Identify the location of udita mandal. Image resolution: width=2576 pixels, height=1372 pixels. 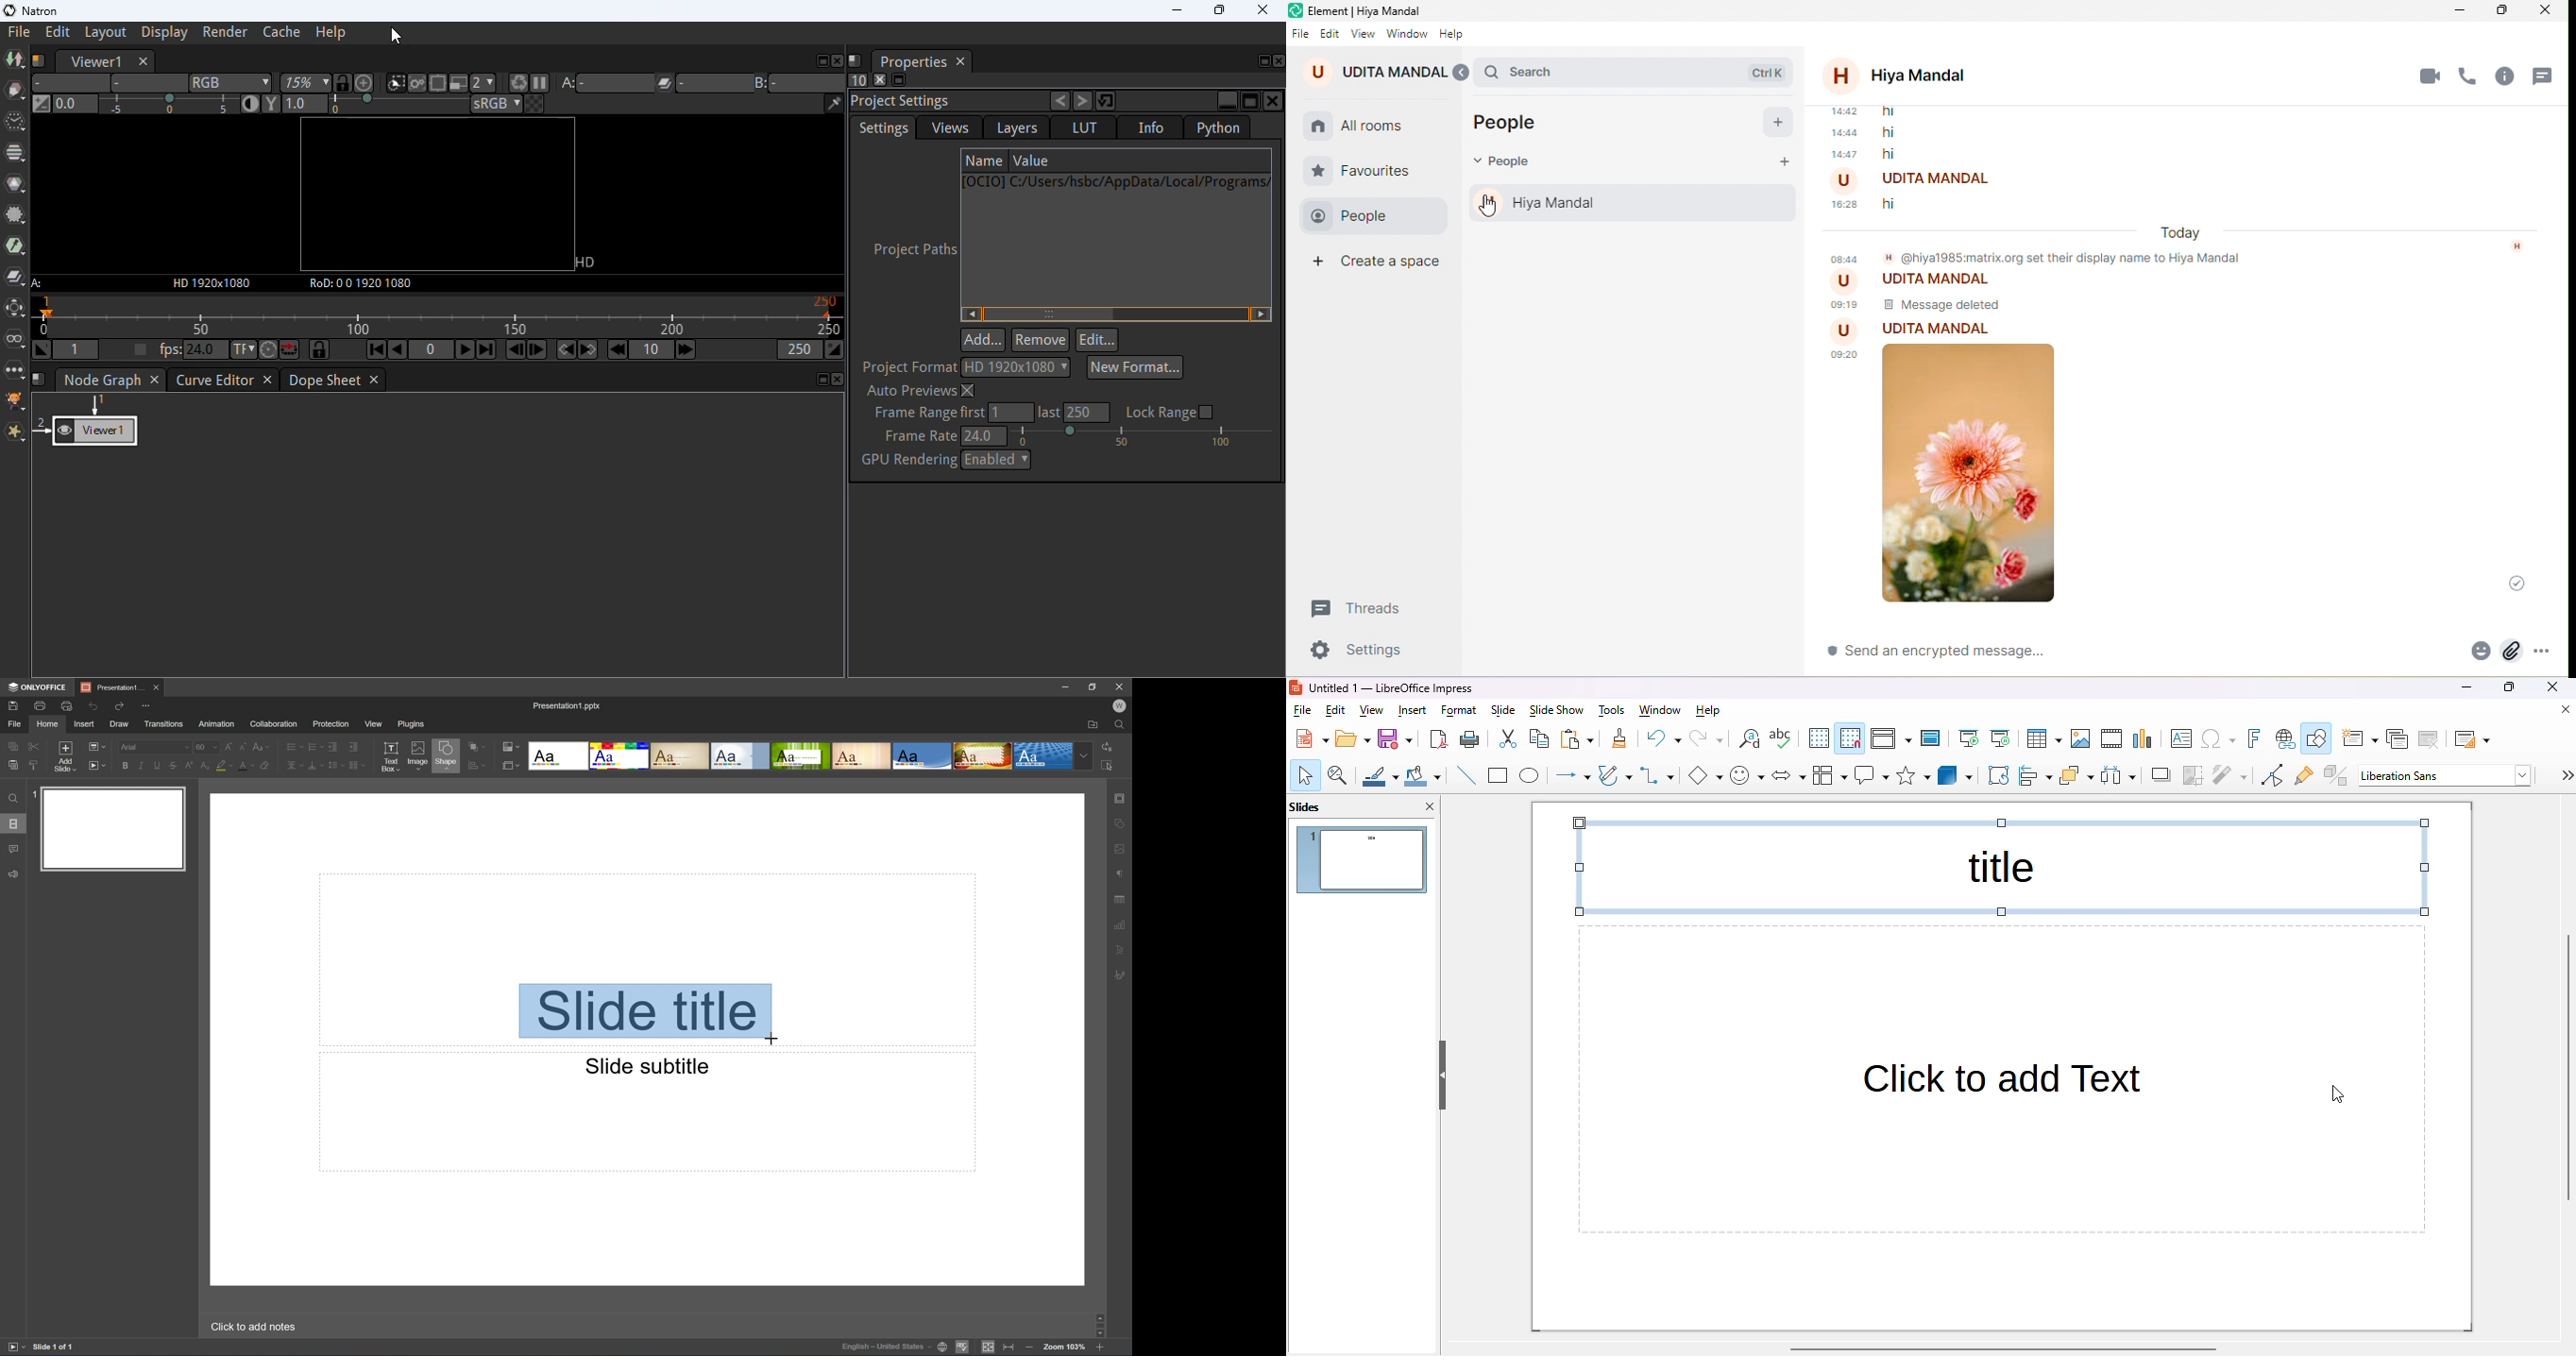
(1950, 278).